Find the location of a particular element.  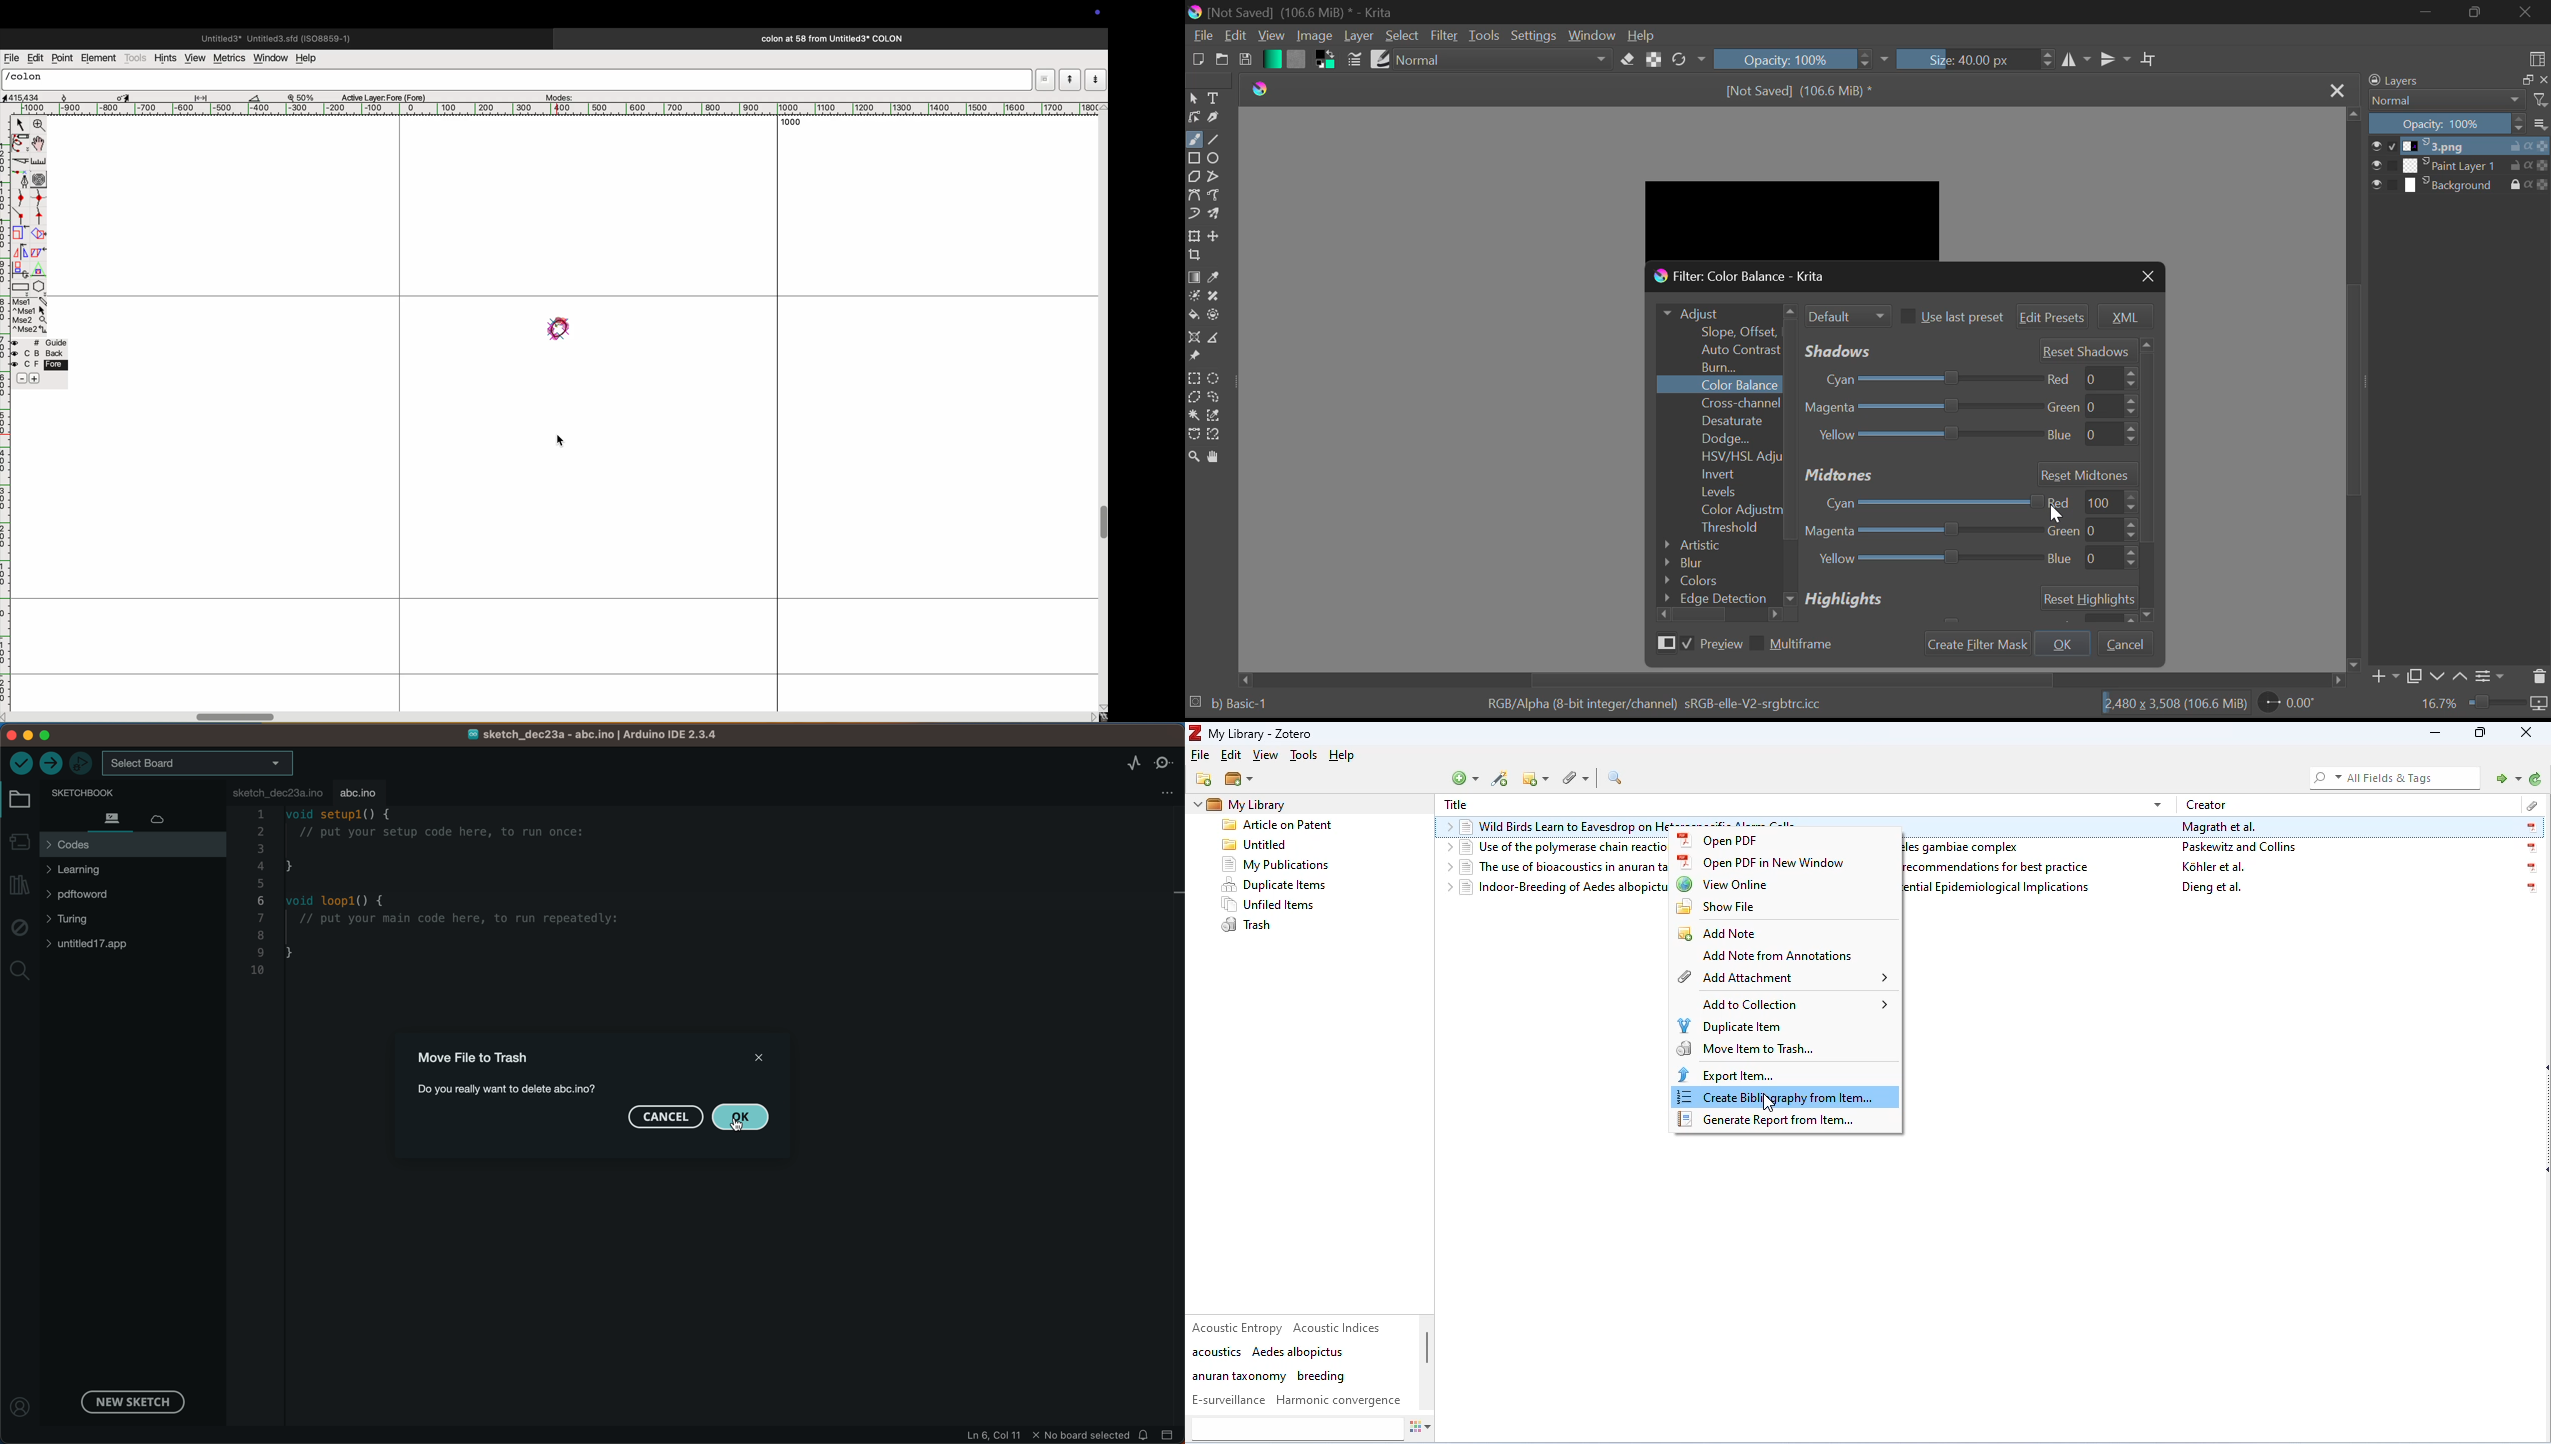

Minimize is located at coordinates (2473, 12).